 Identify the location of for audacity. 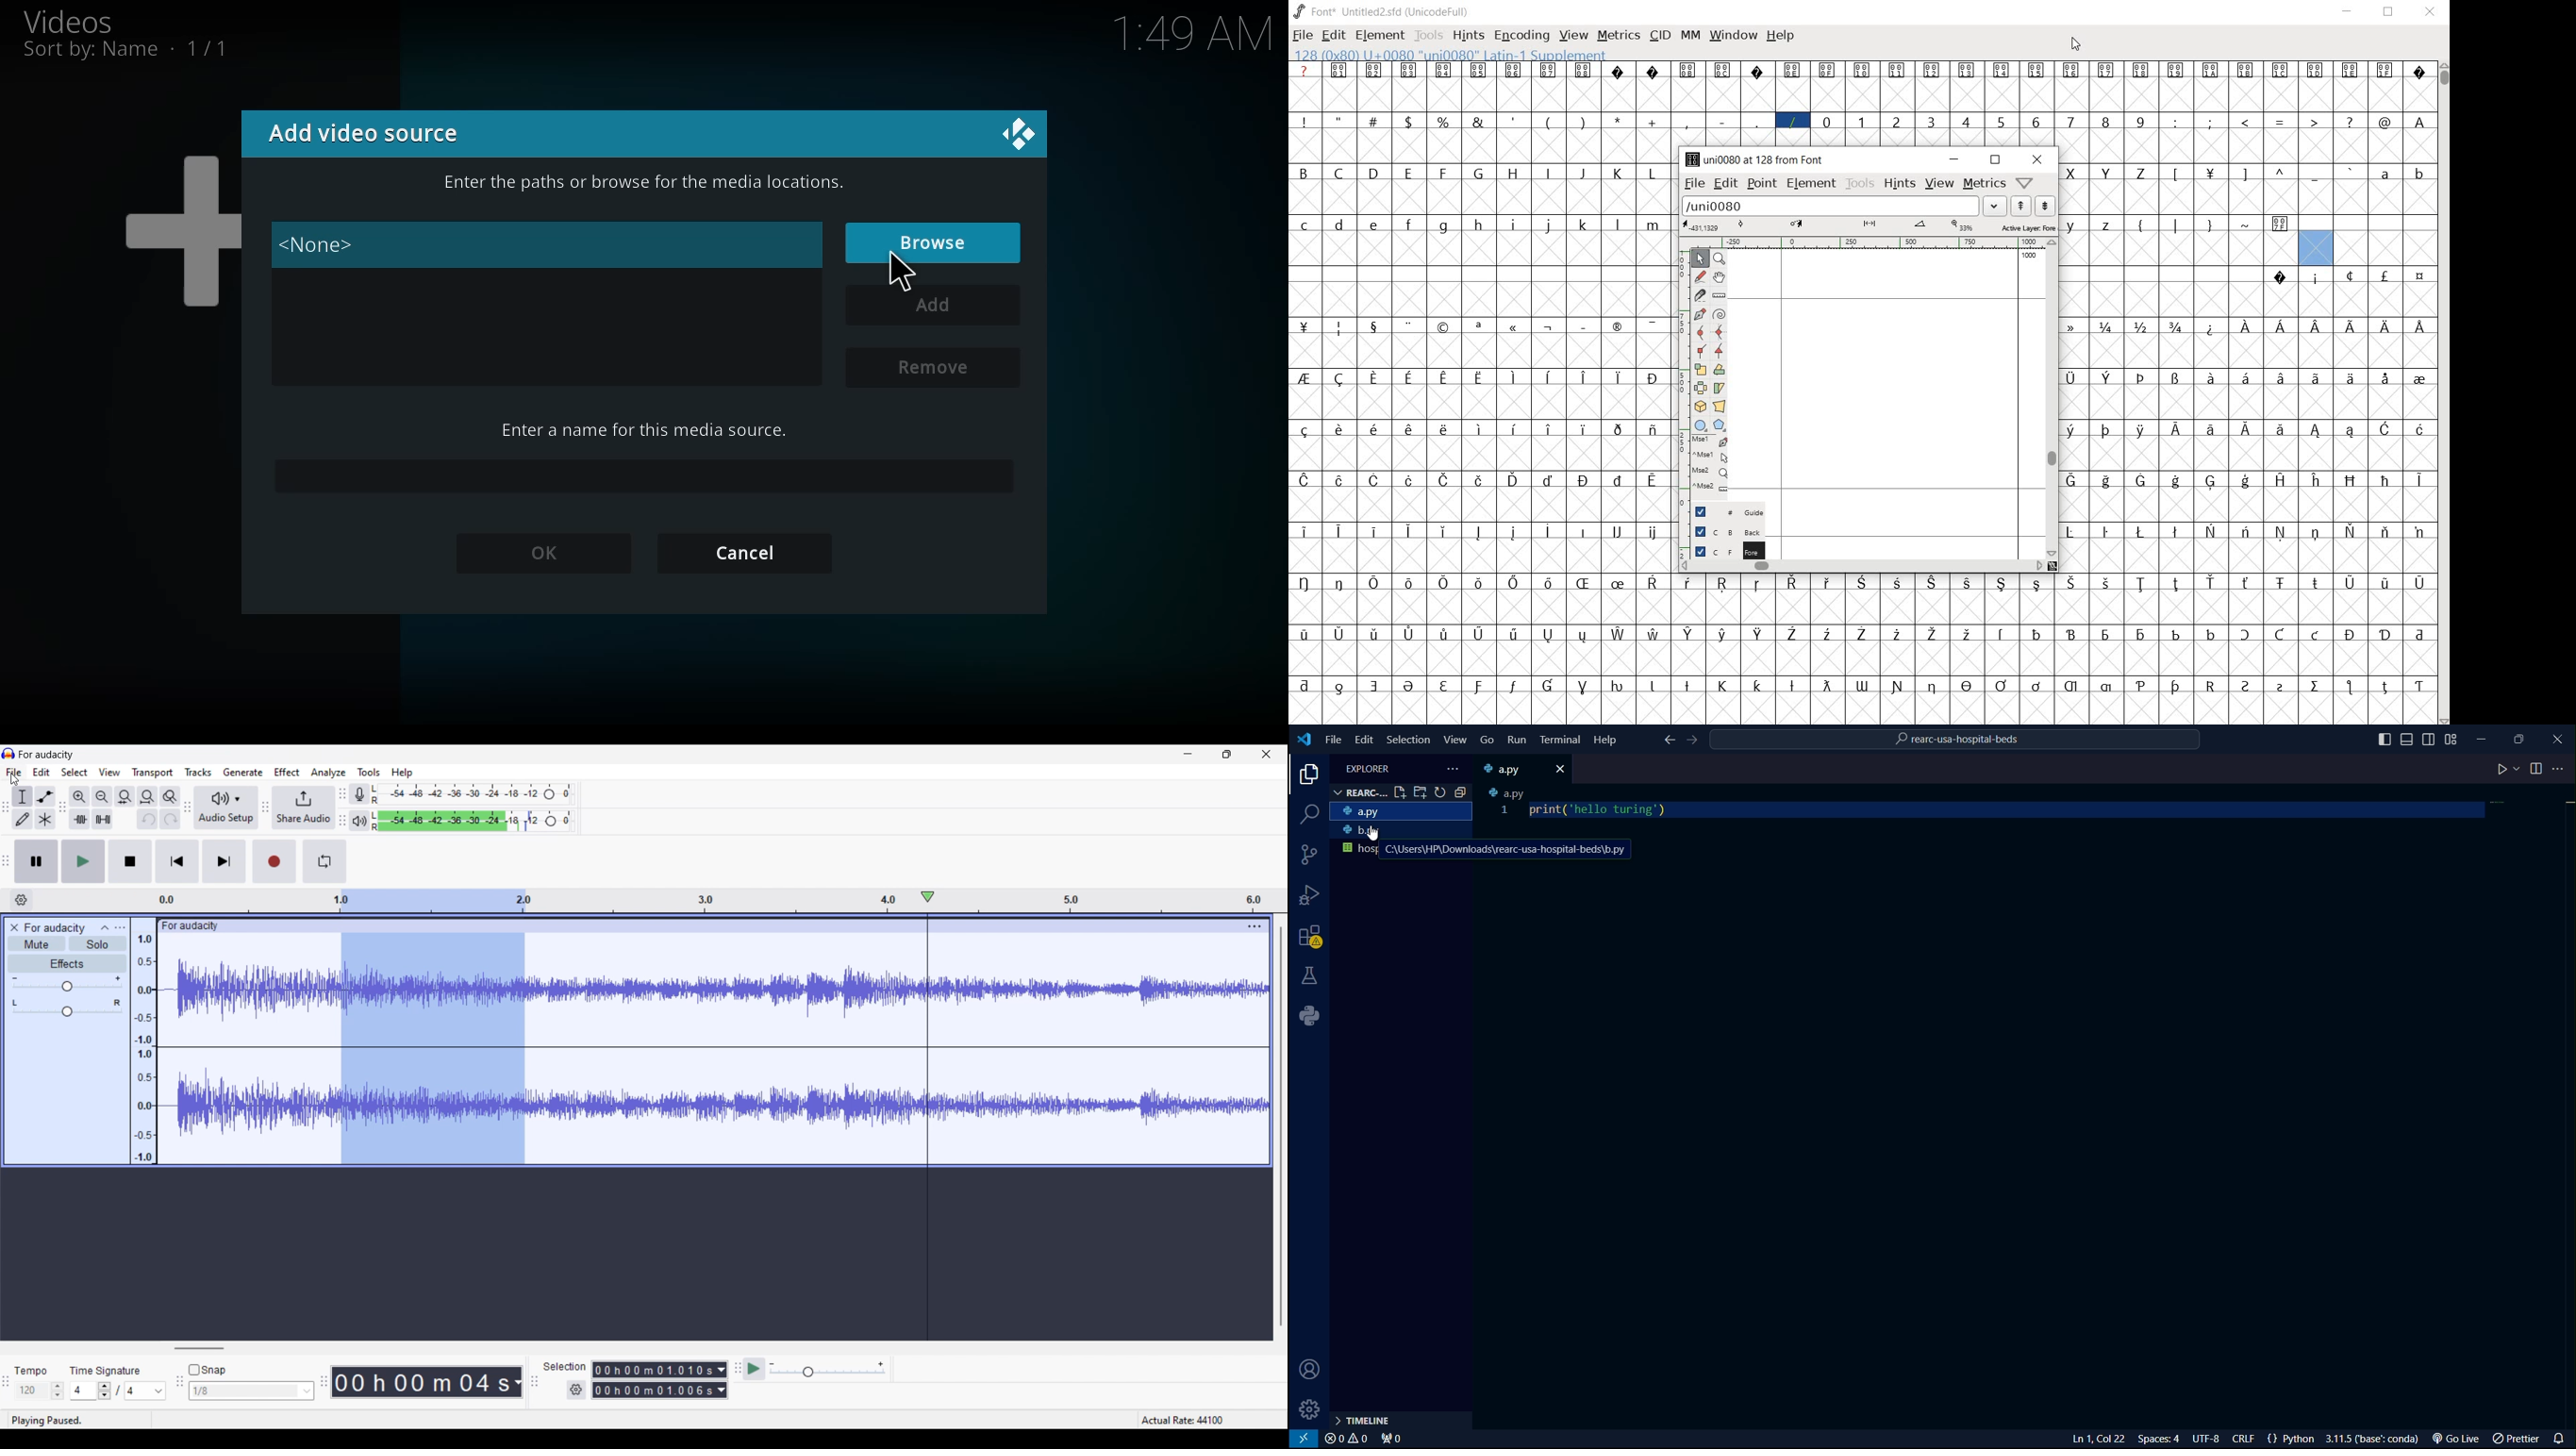
(55, 928).